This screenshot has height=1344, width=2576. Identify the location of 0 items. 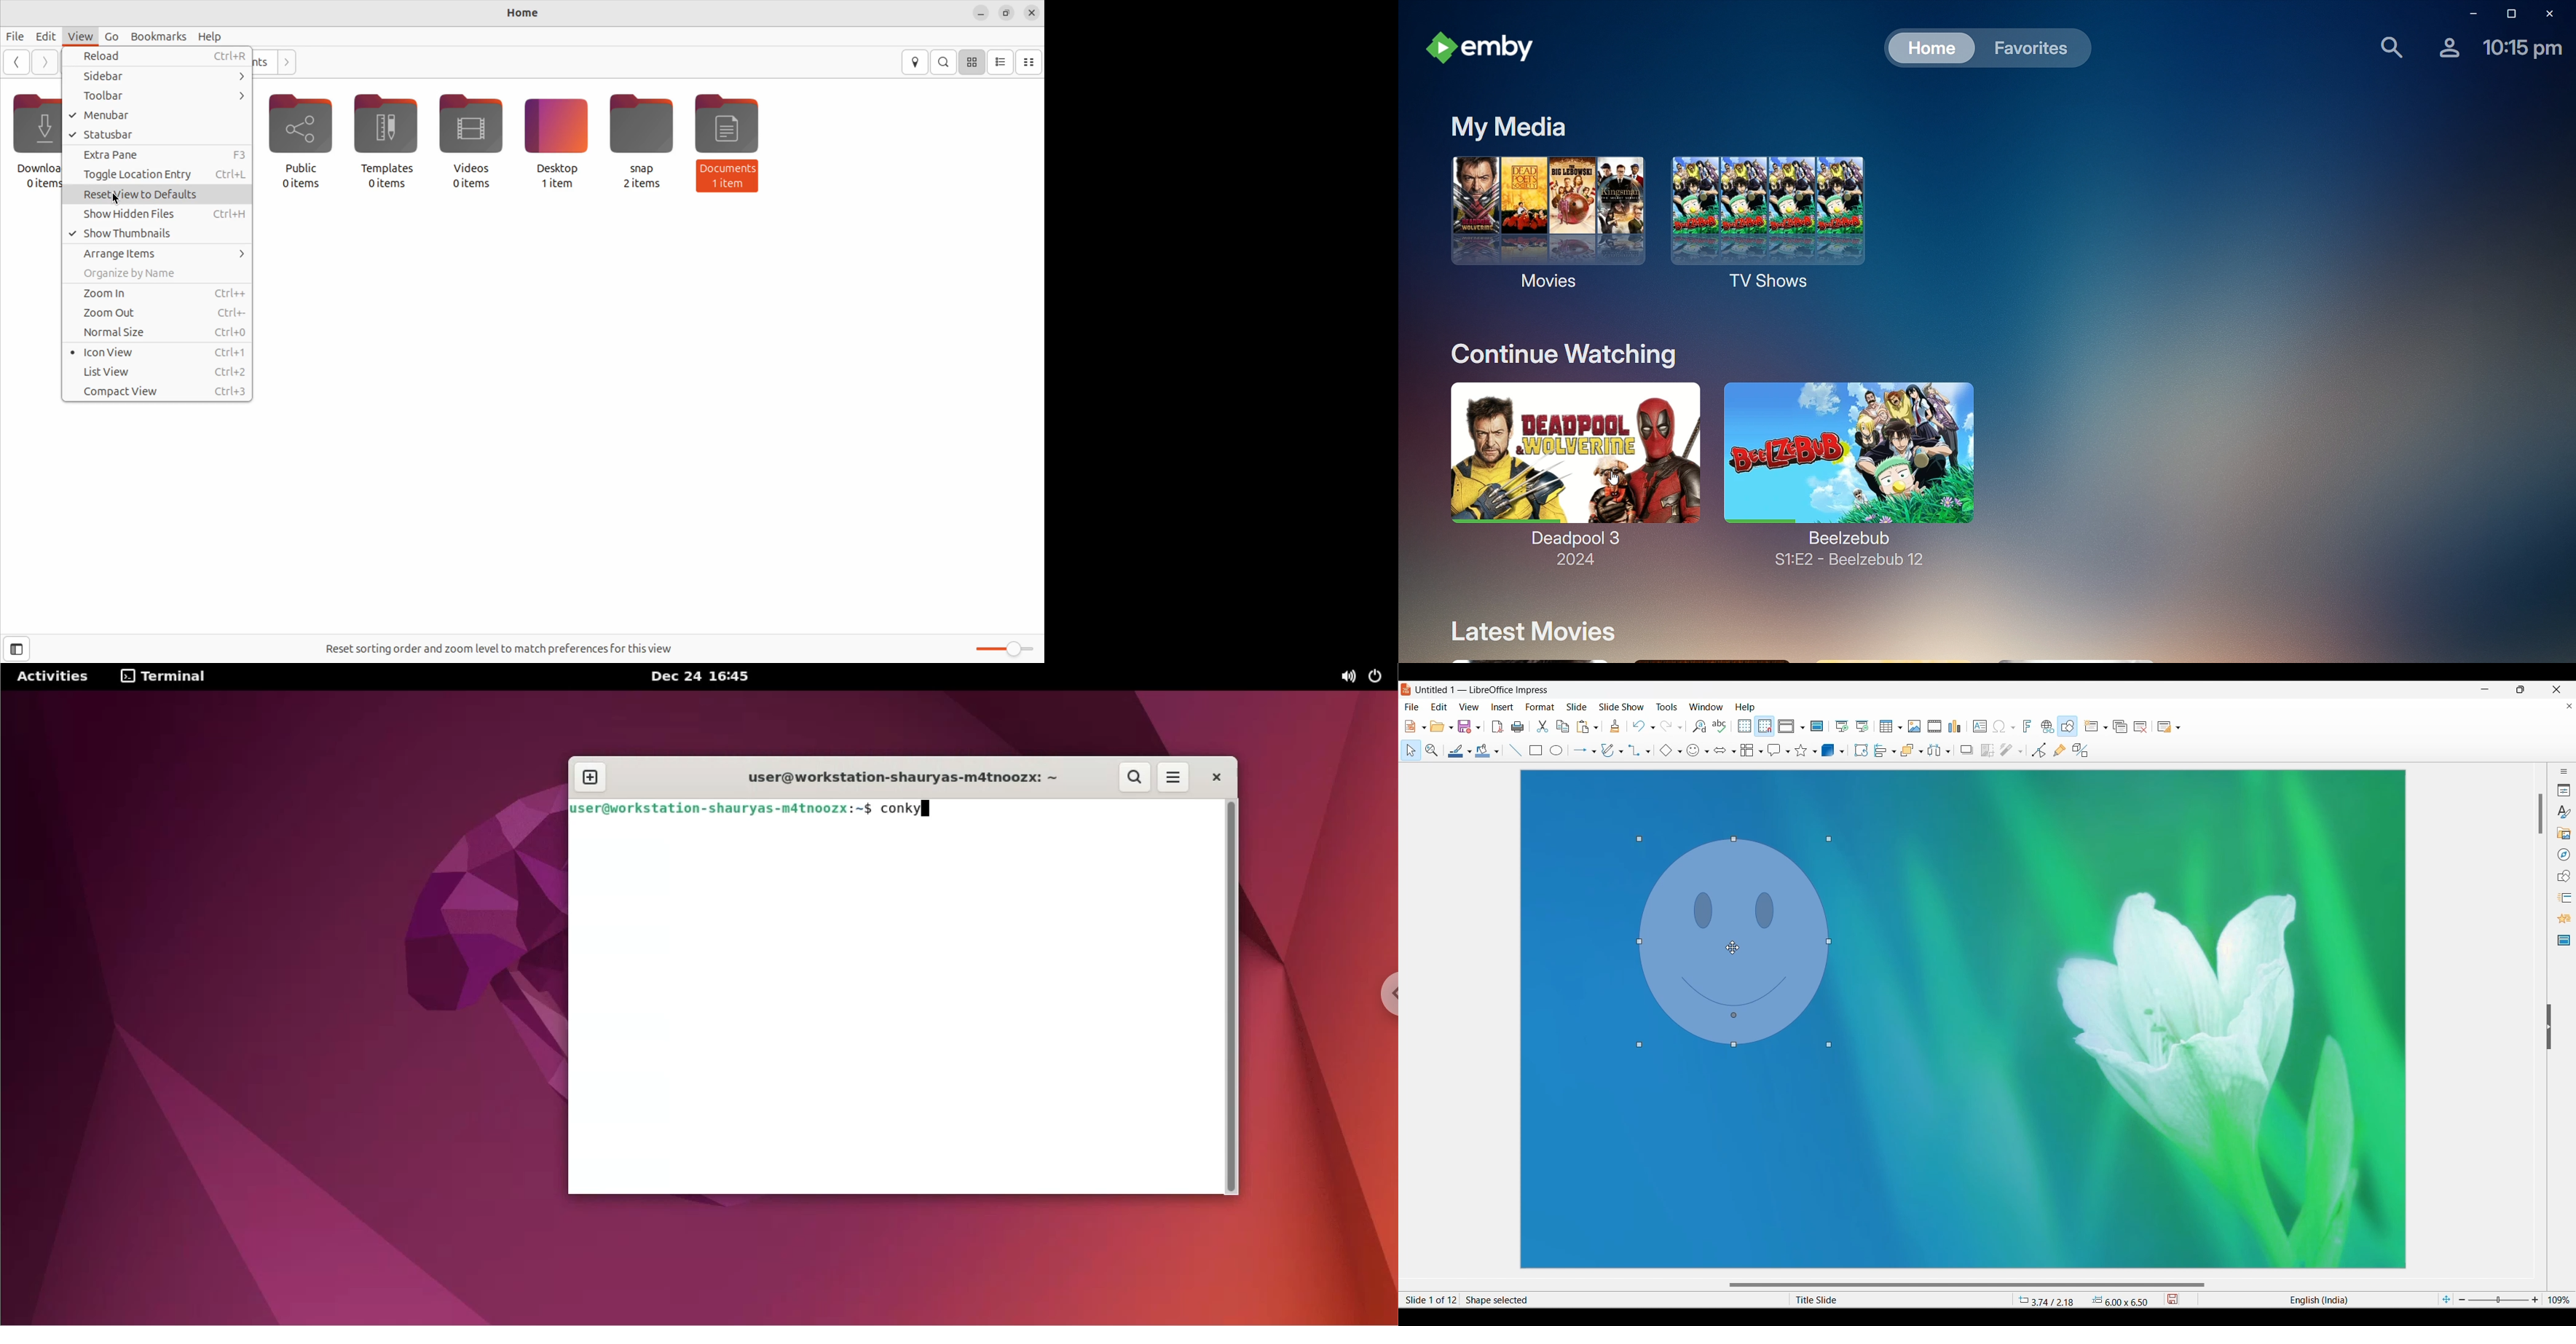
(302, 188).